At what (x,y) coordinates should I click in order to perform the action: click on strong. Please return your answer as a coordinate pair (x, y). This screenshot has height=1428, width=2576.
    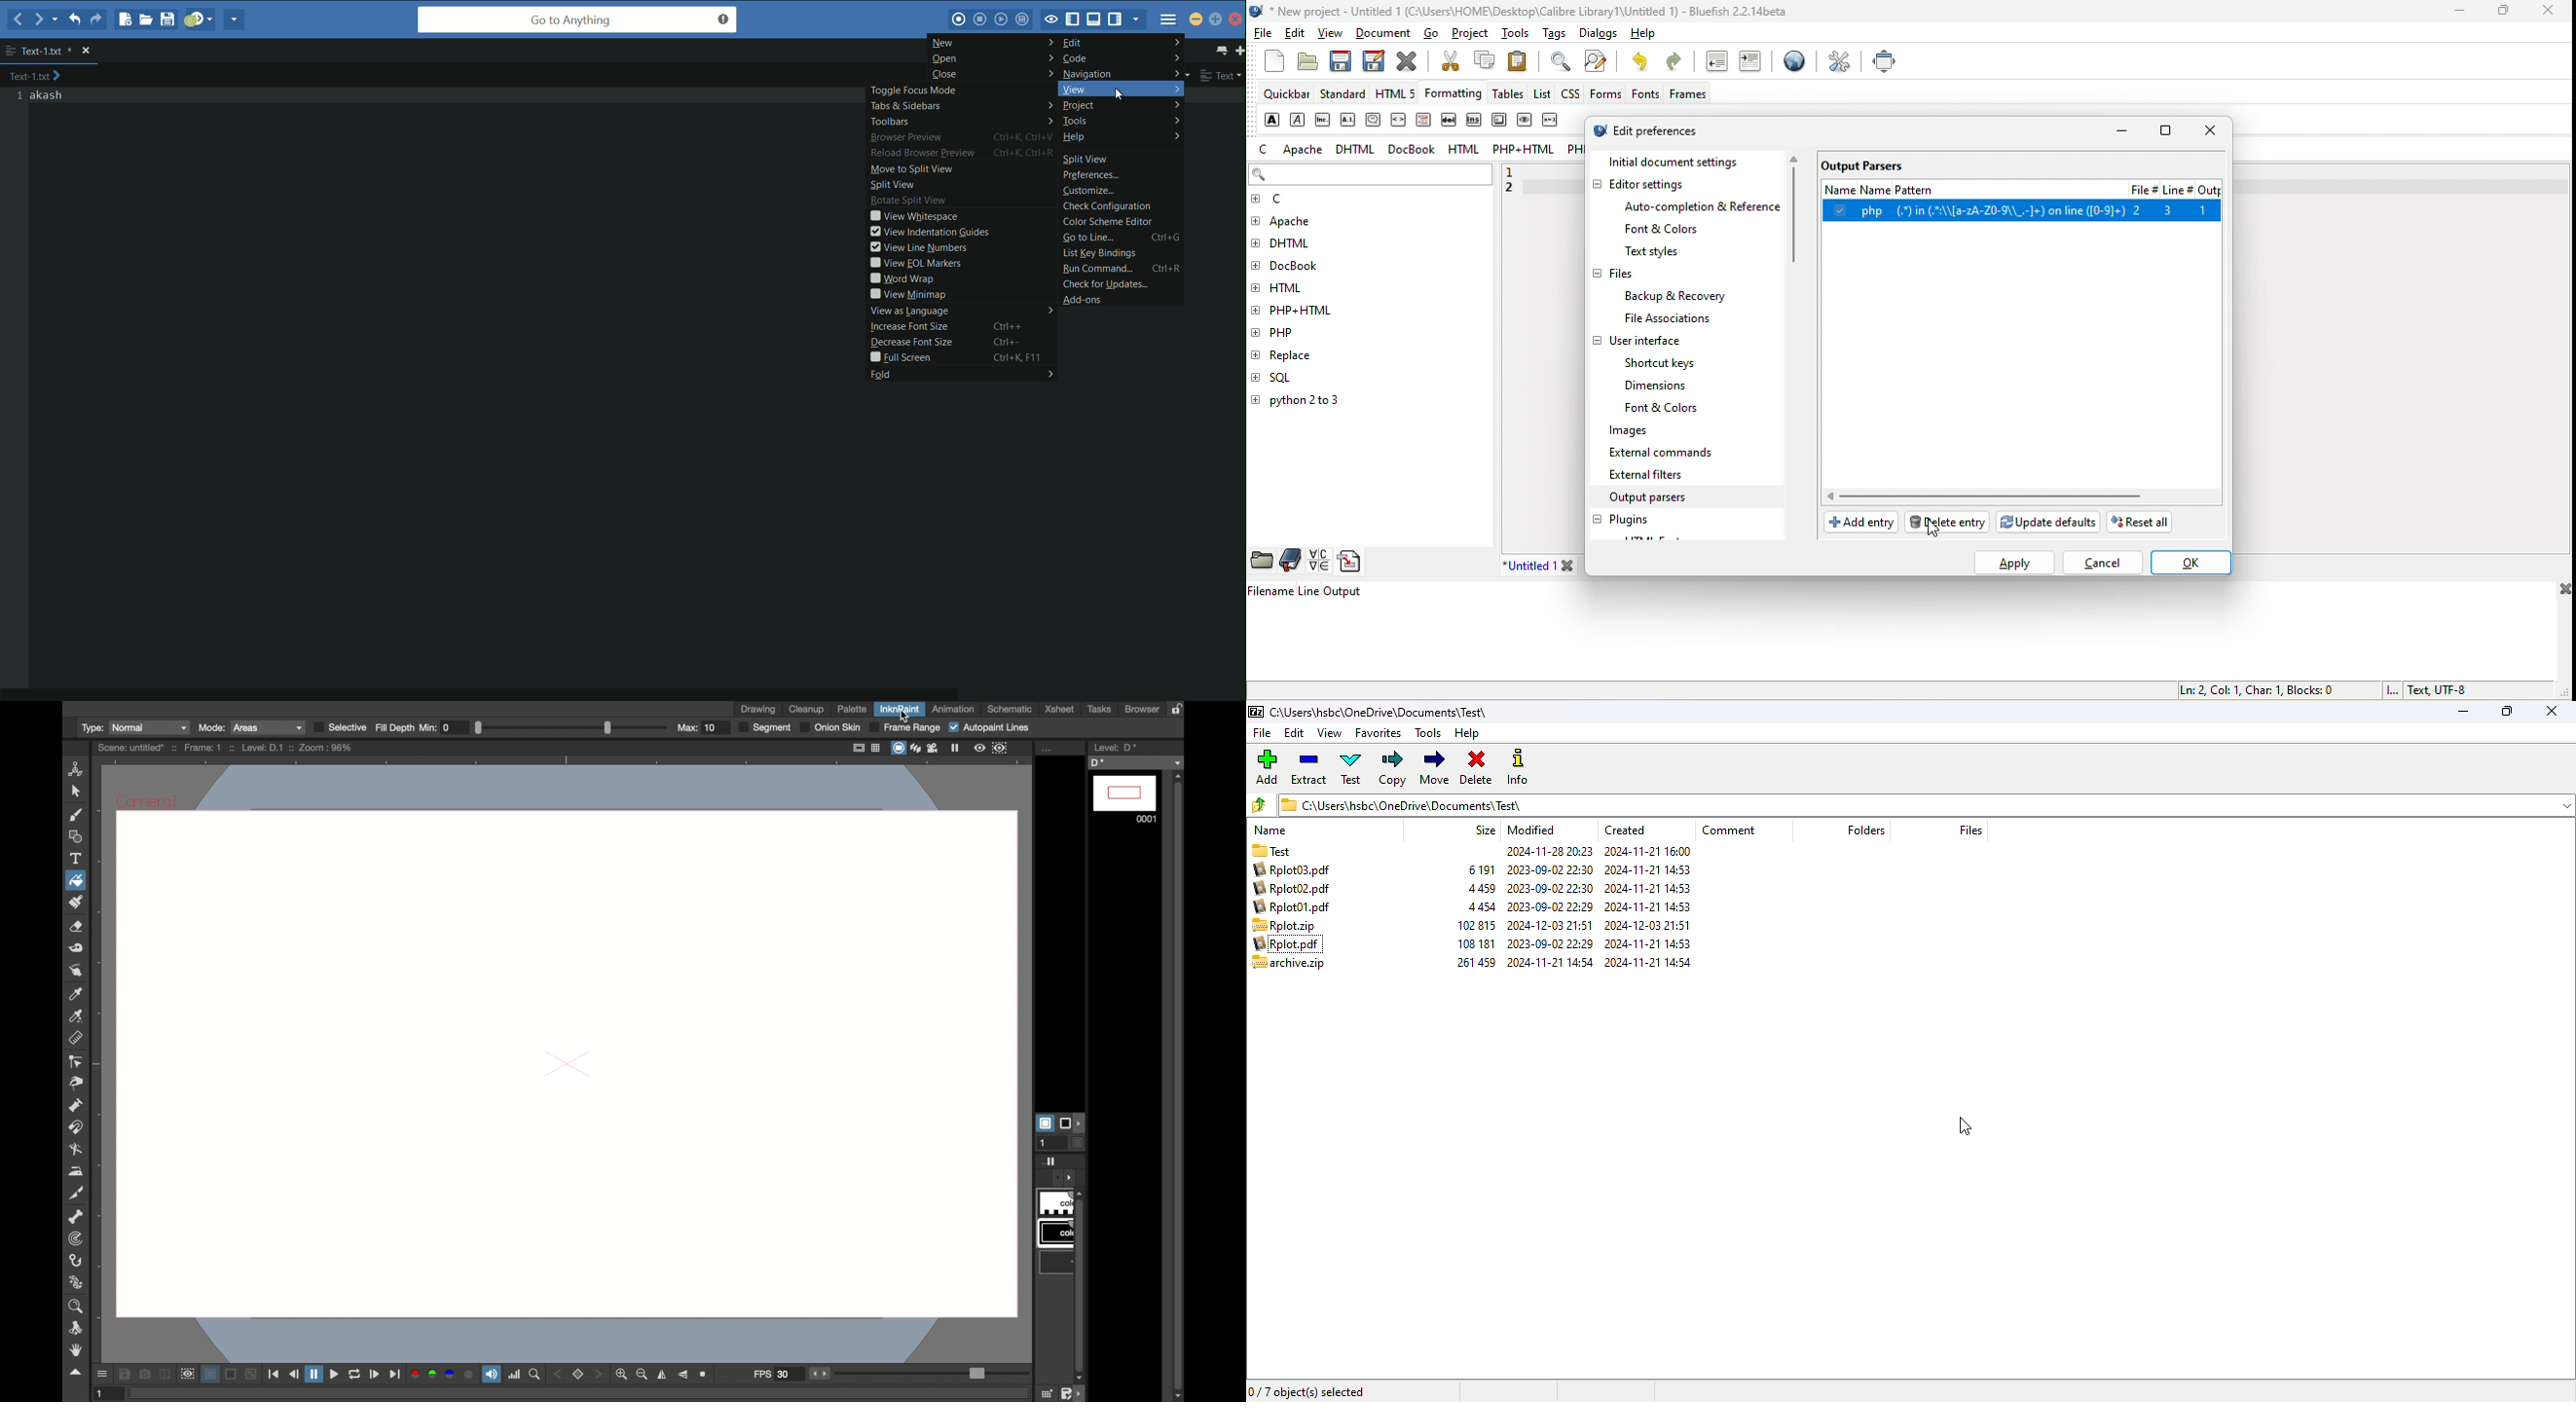
    Looking at the image, I should click on (1269, 118).